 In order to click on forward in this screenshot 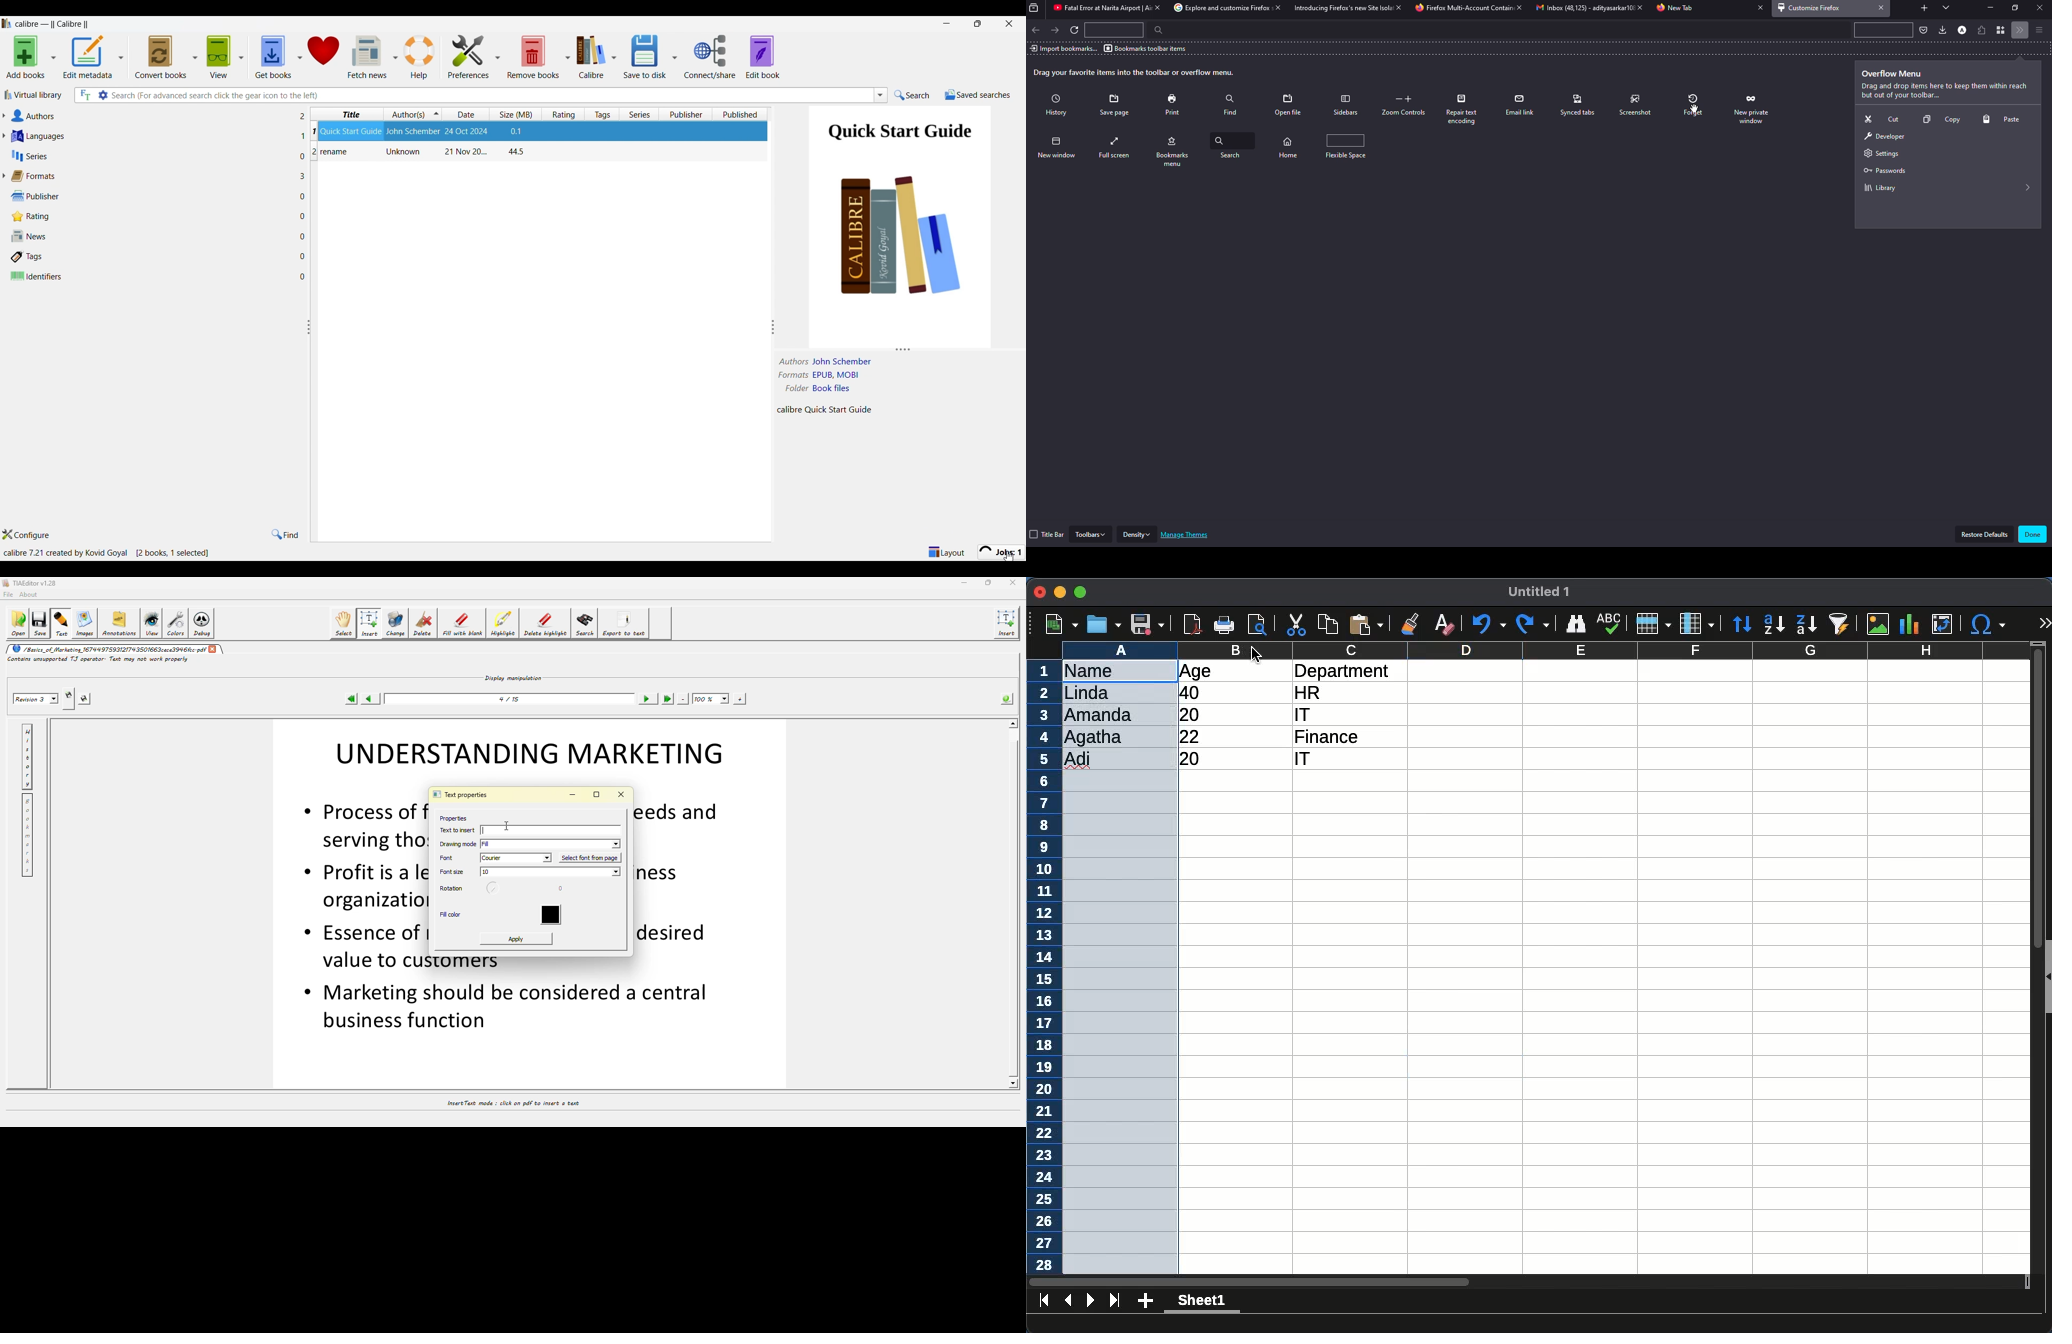, I will do `click(1056, 29)`.